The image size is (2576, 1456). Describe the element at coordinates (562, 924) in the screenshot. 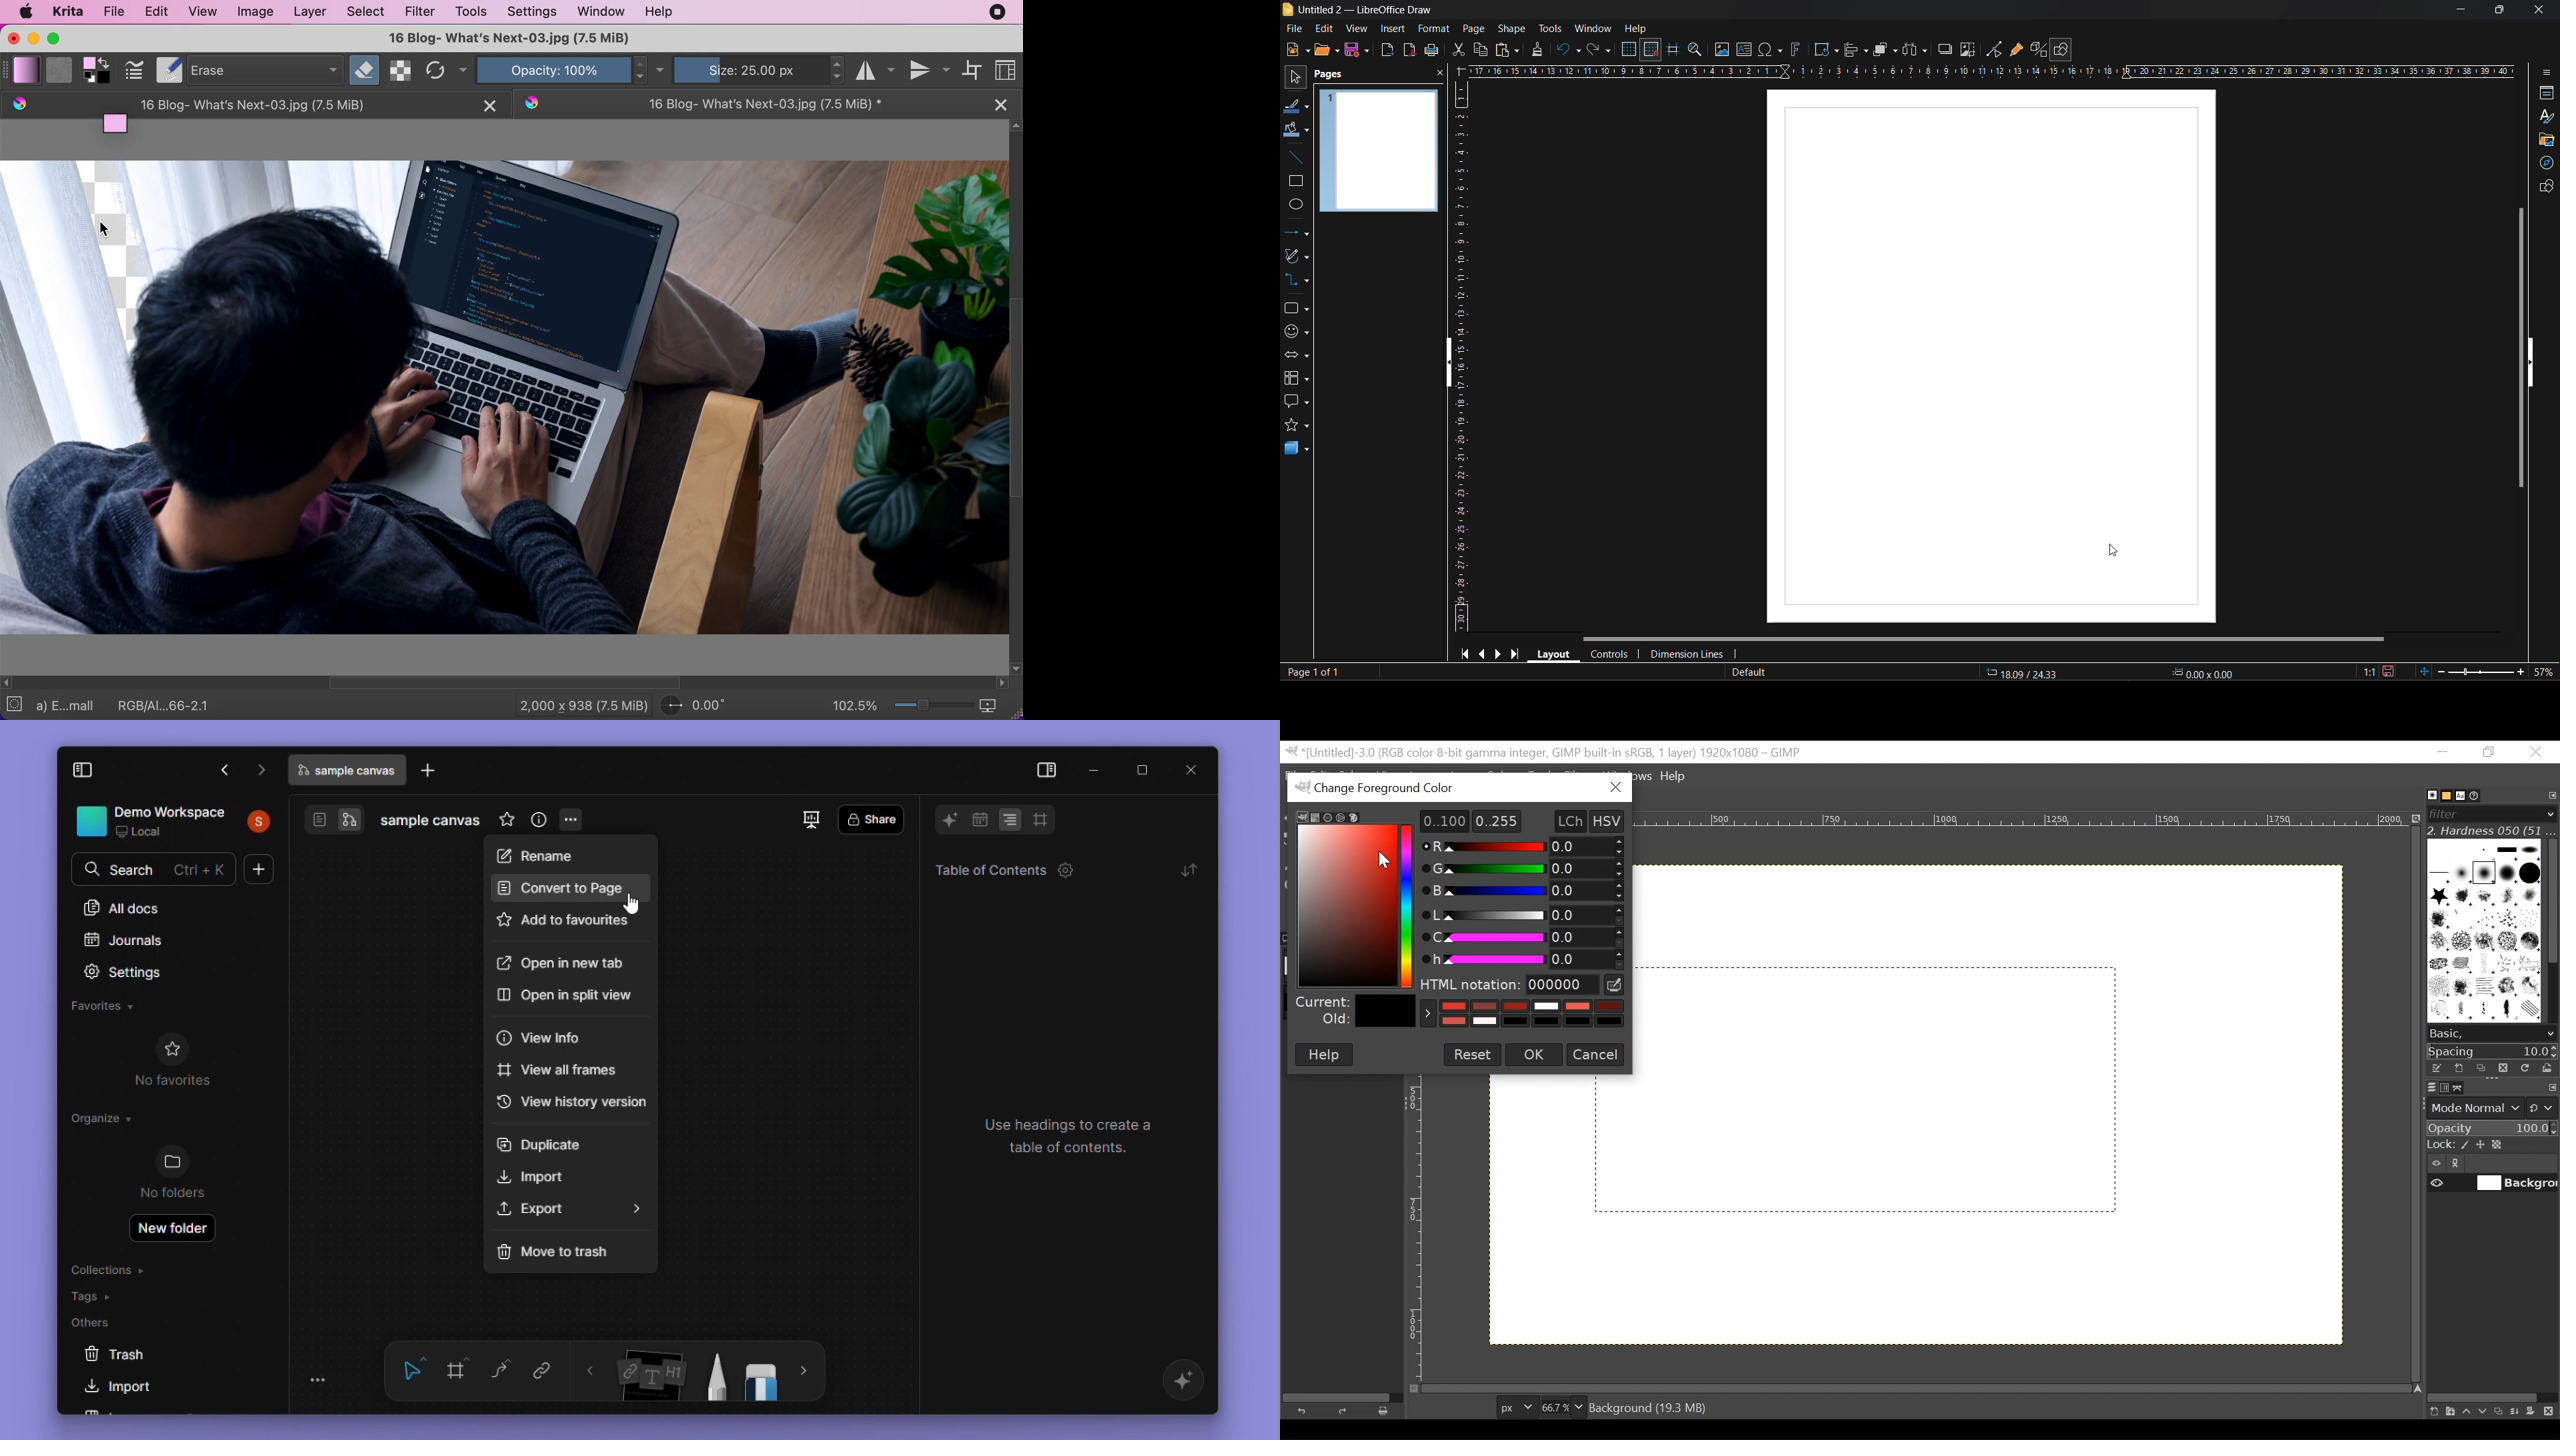

I see `add To favourite` at that location.